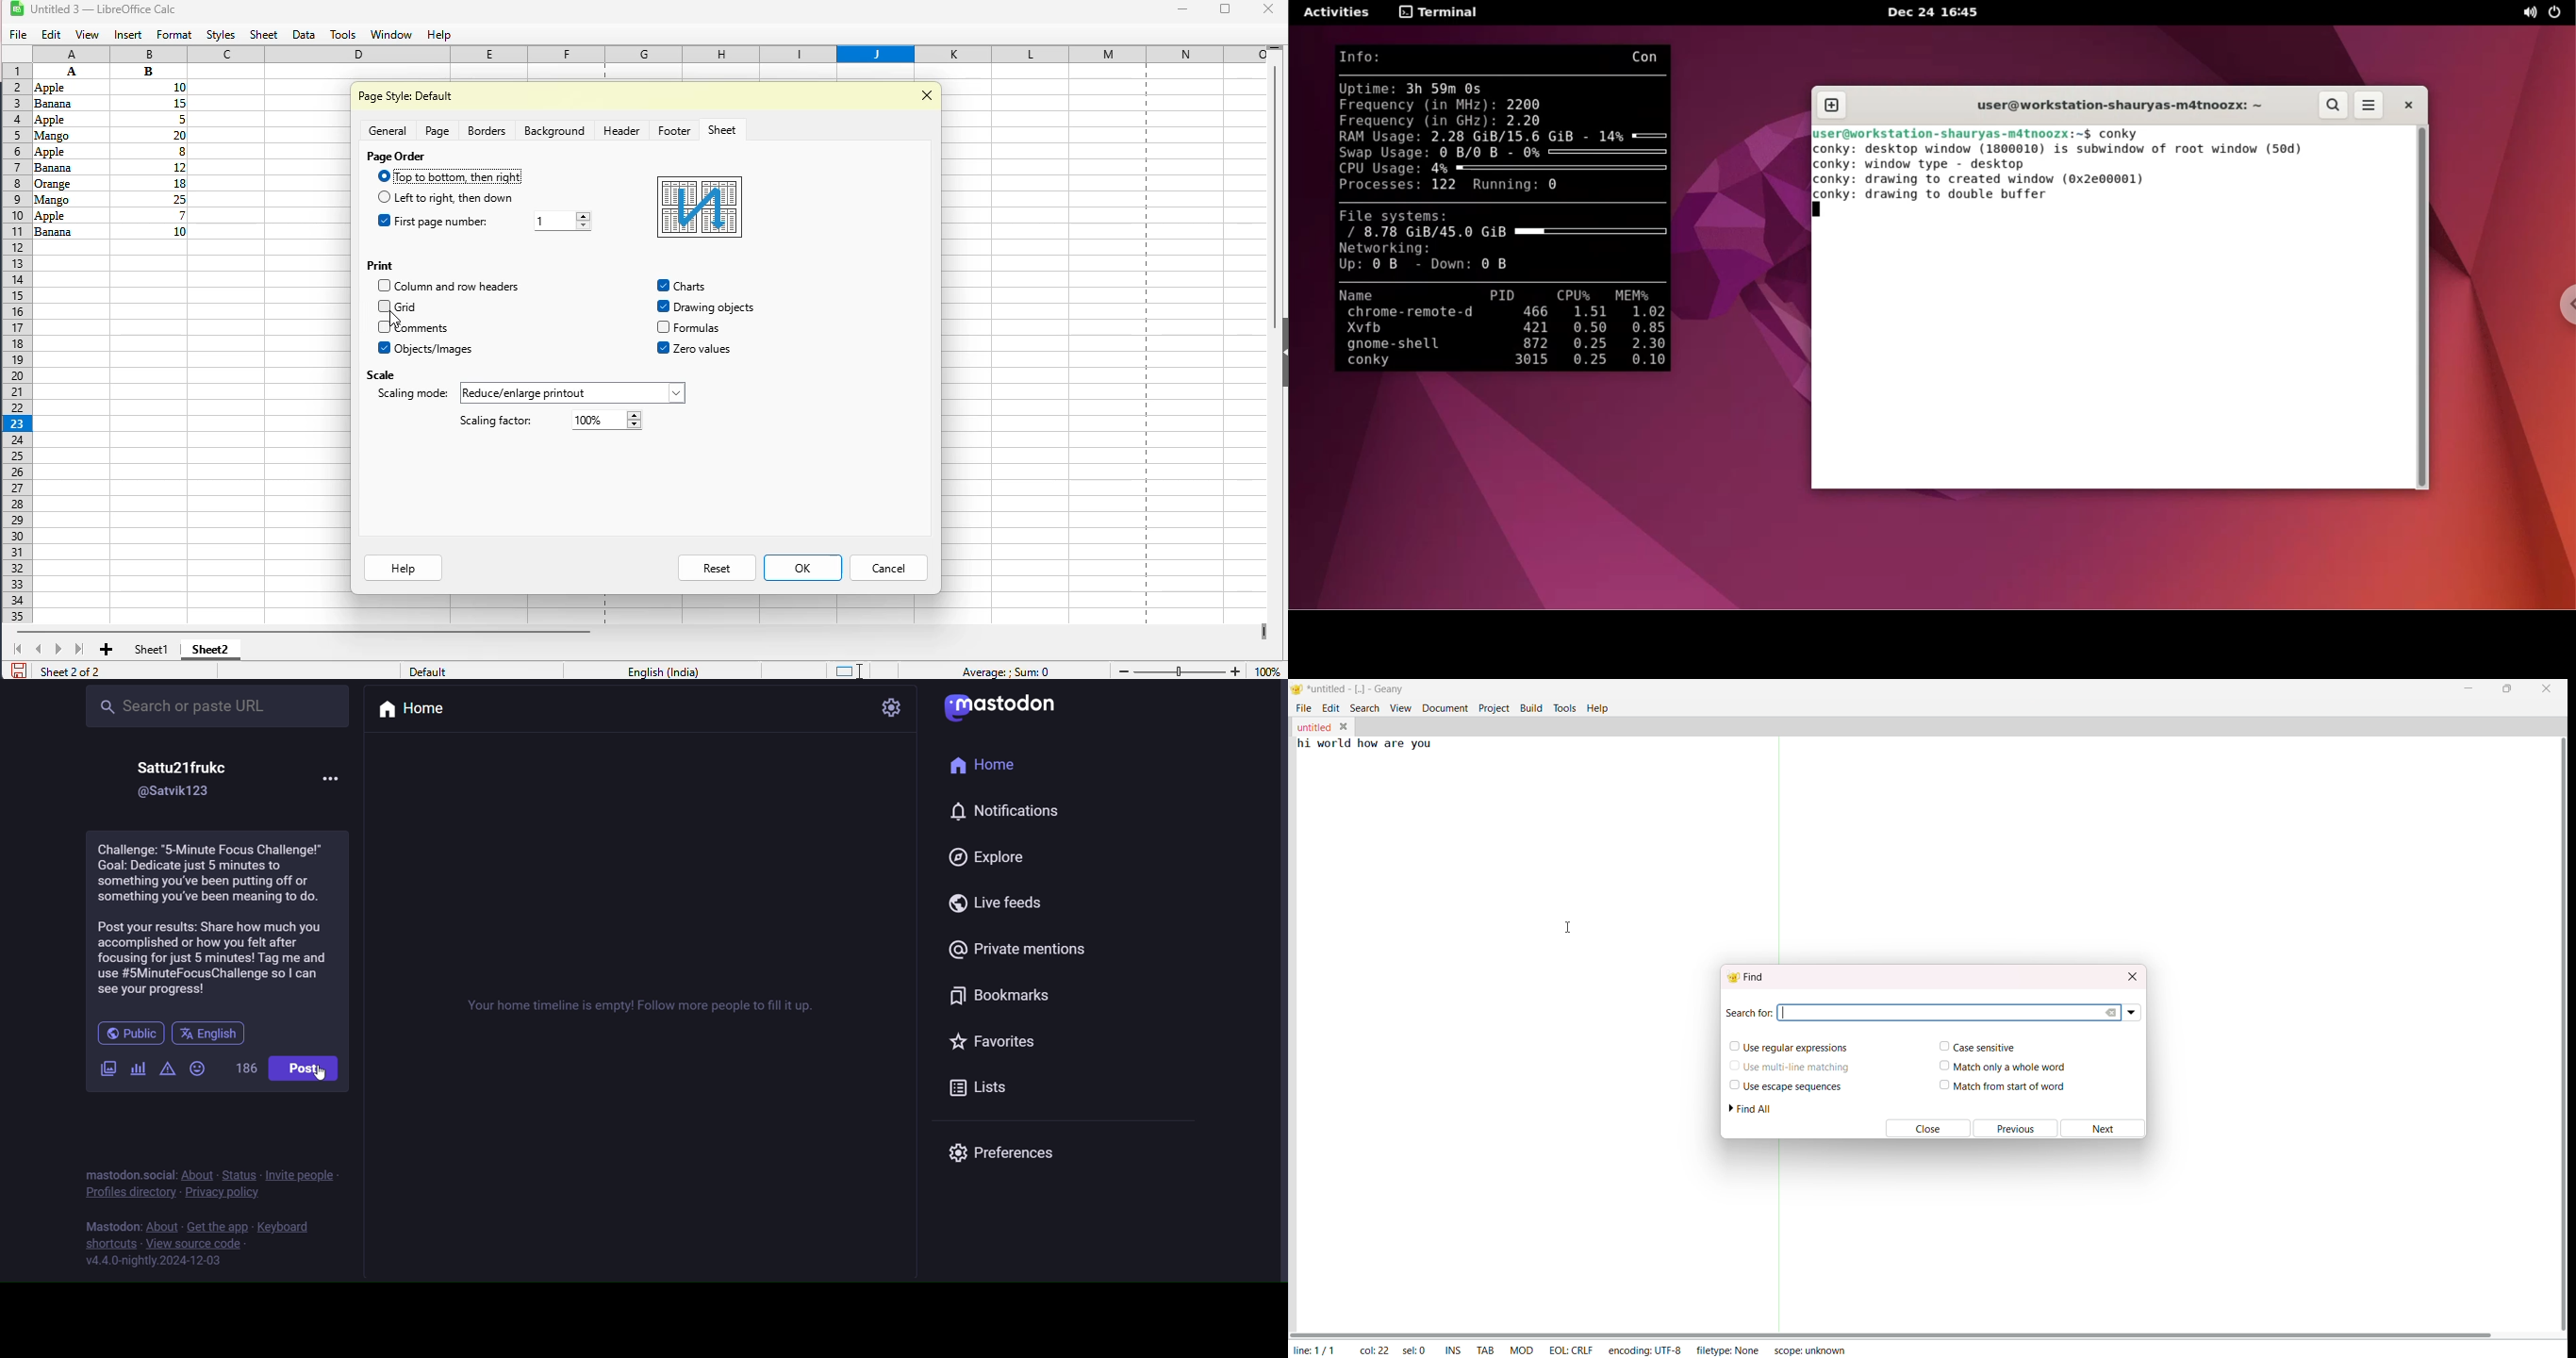  What do you see at coordinates (417, 712) in the screenshot?
I see `home` at bounding box center [417, 712].